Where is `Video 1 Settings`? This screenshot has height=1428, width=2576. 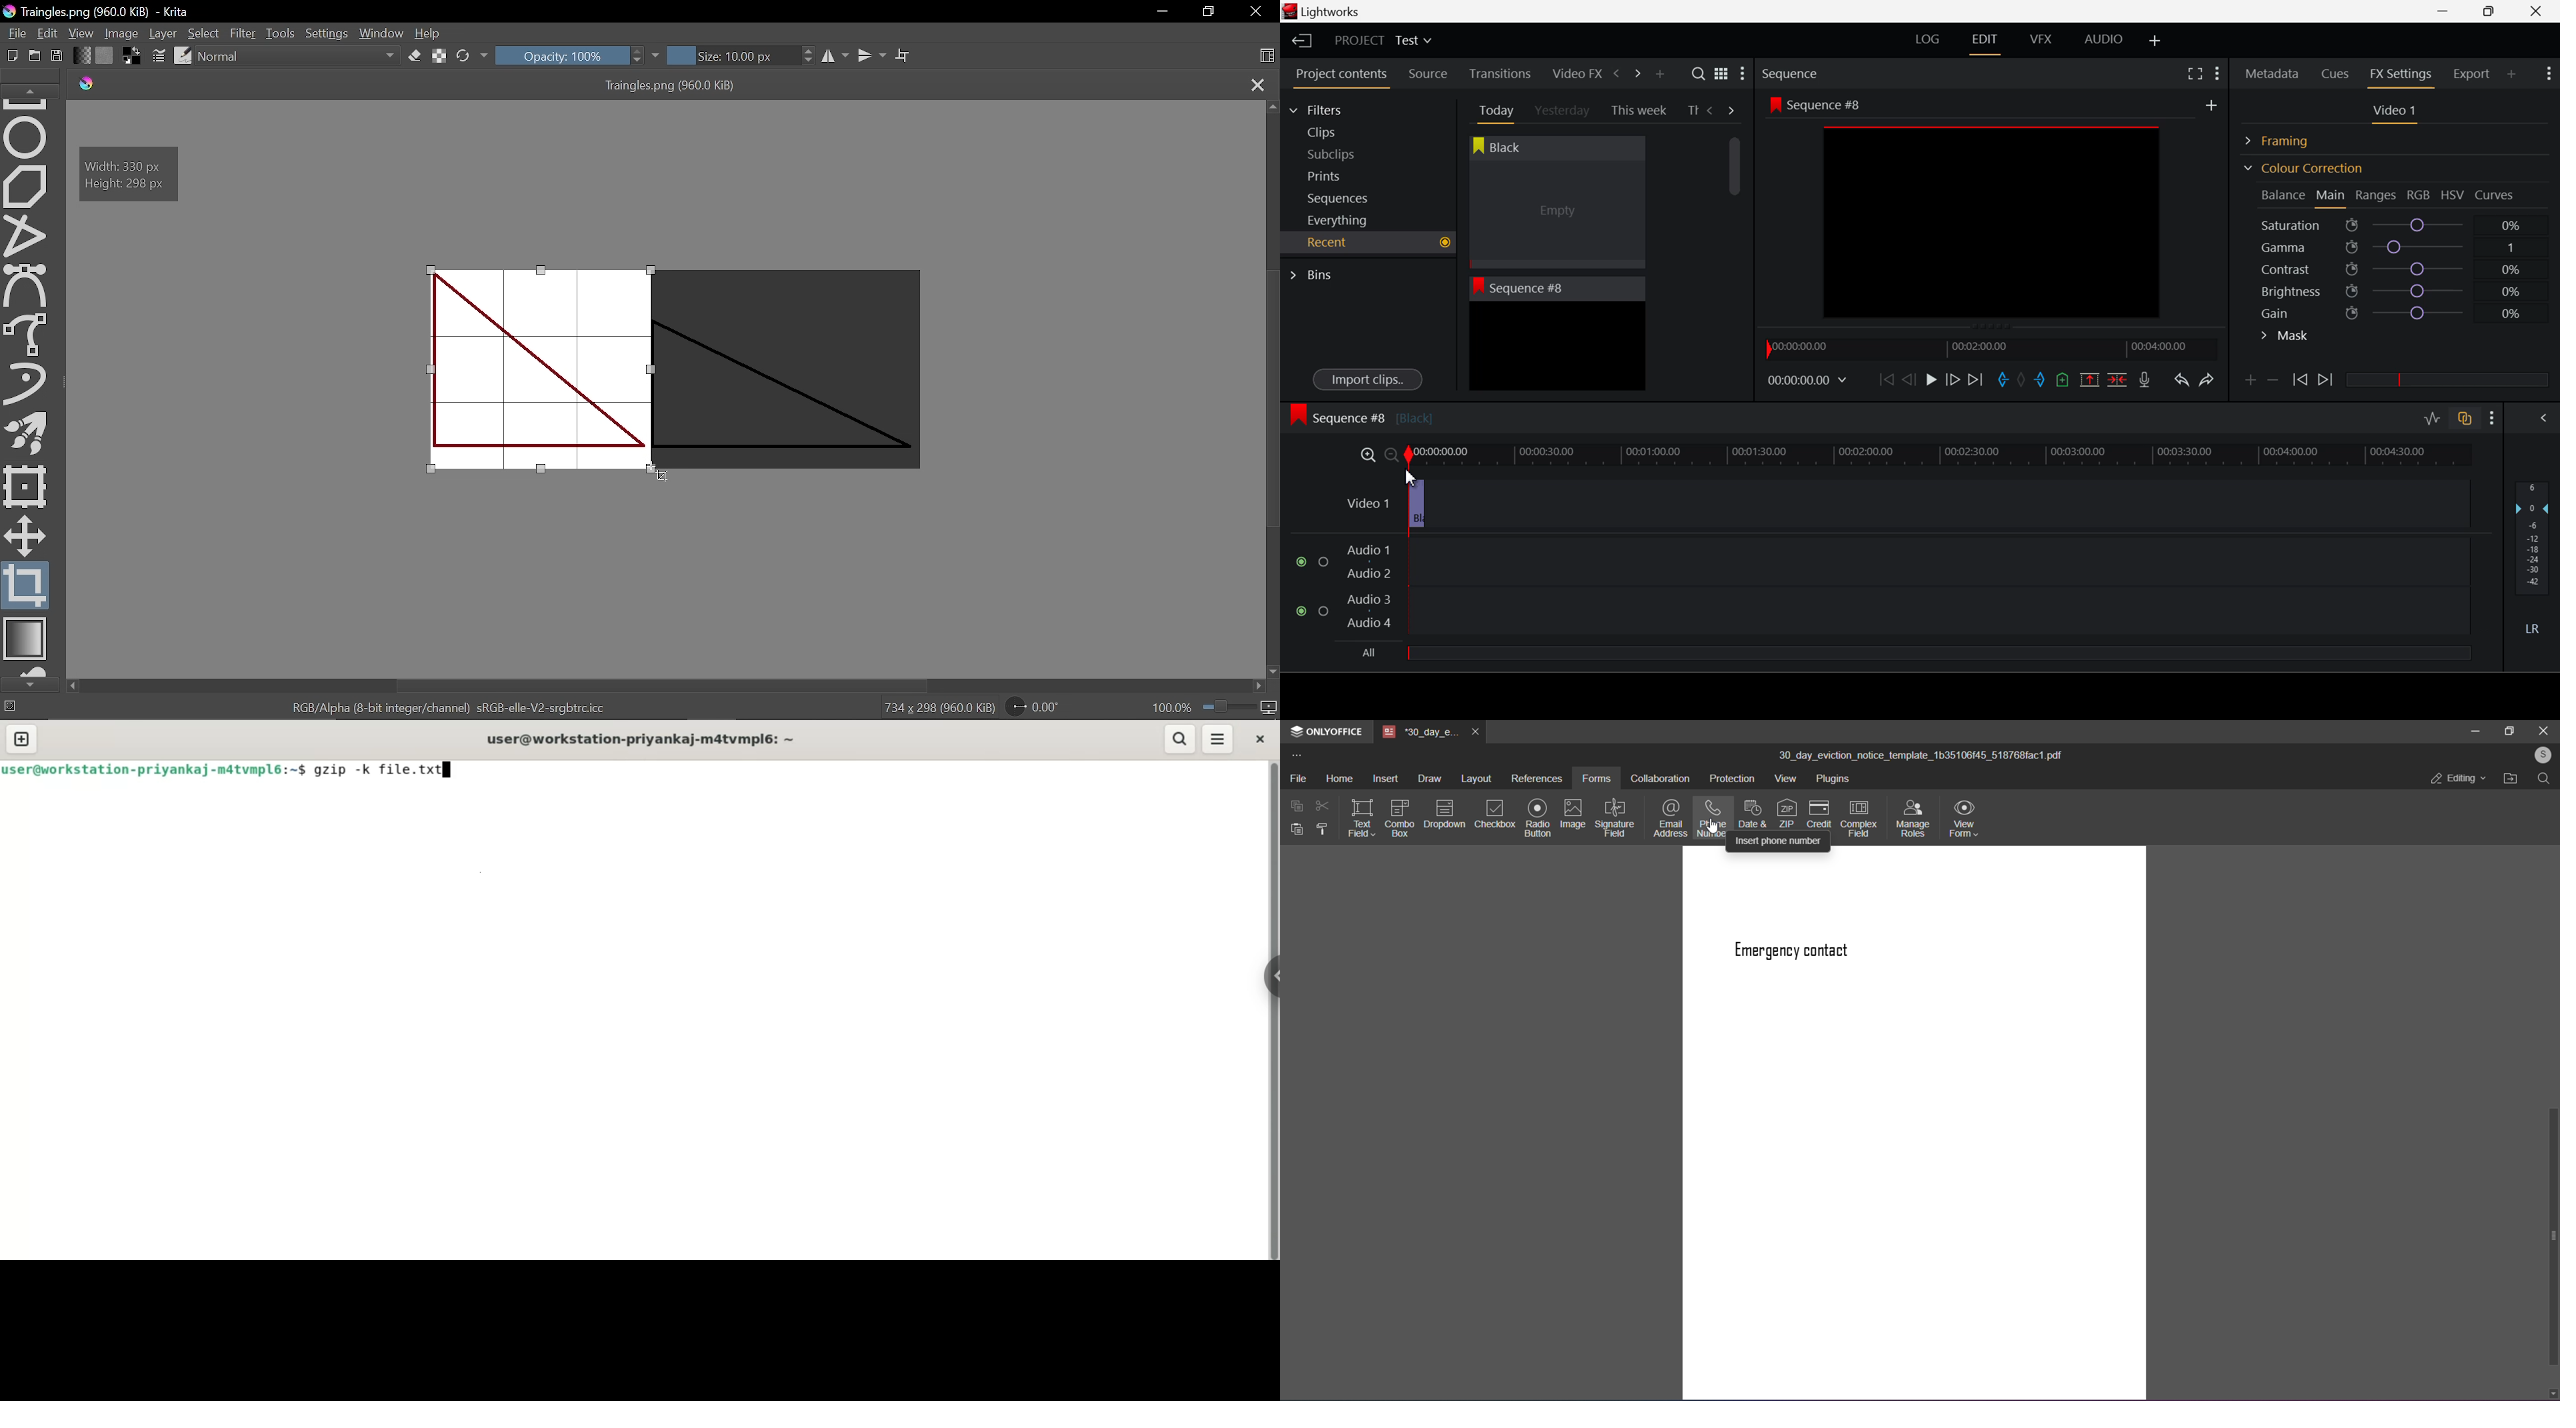 Video 1 Settings is located at coordinates (2397, 113).